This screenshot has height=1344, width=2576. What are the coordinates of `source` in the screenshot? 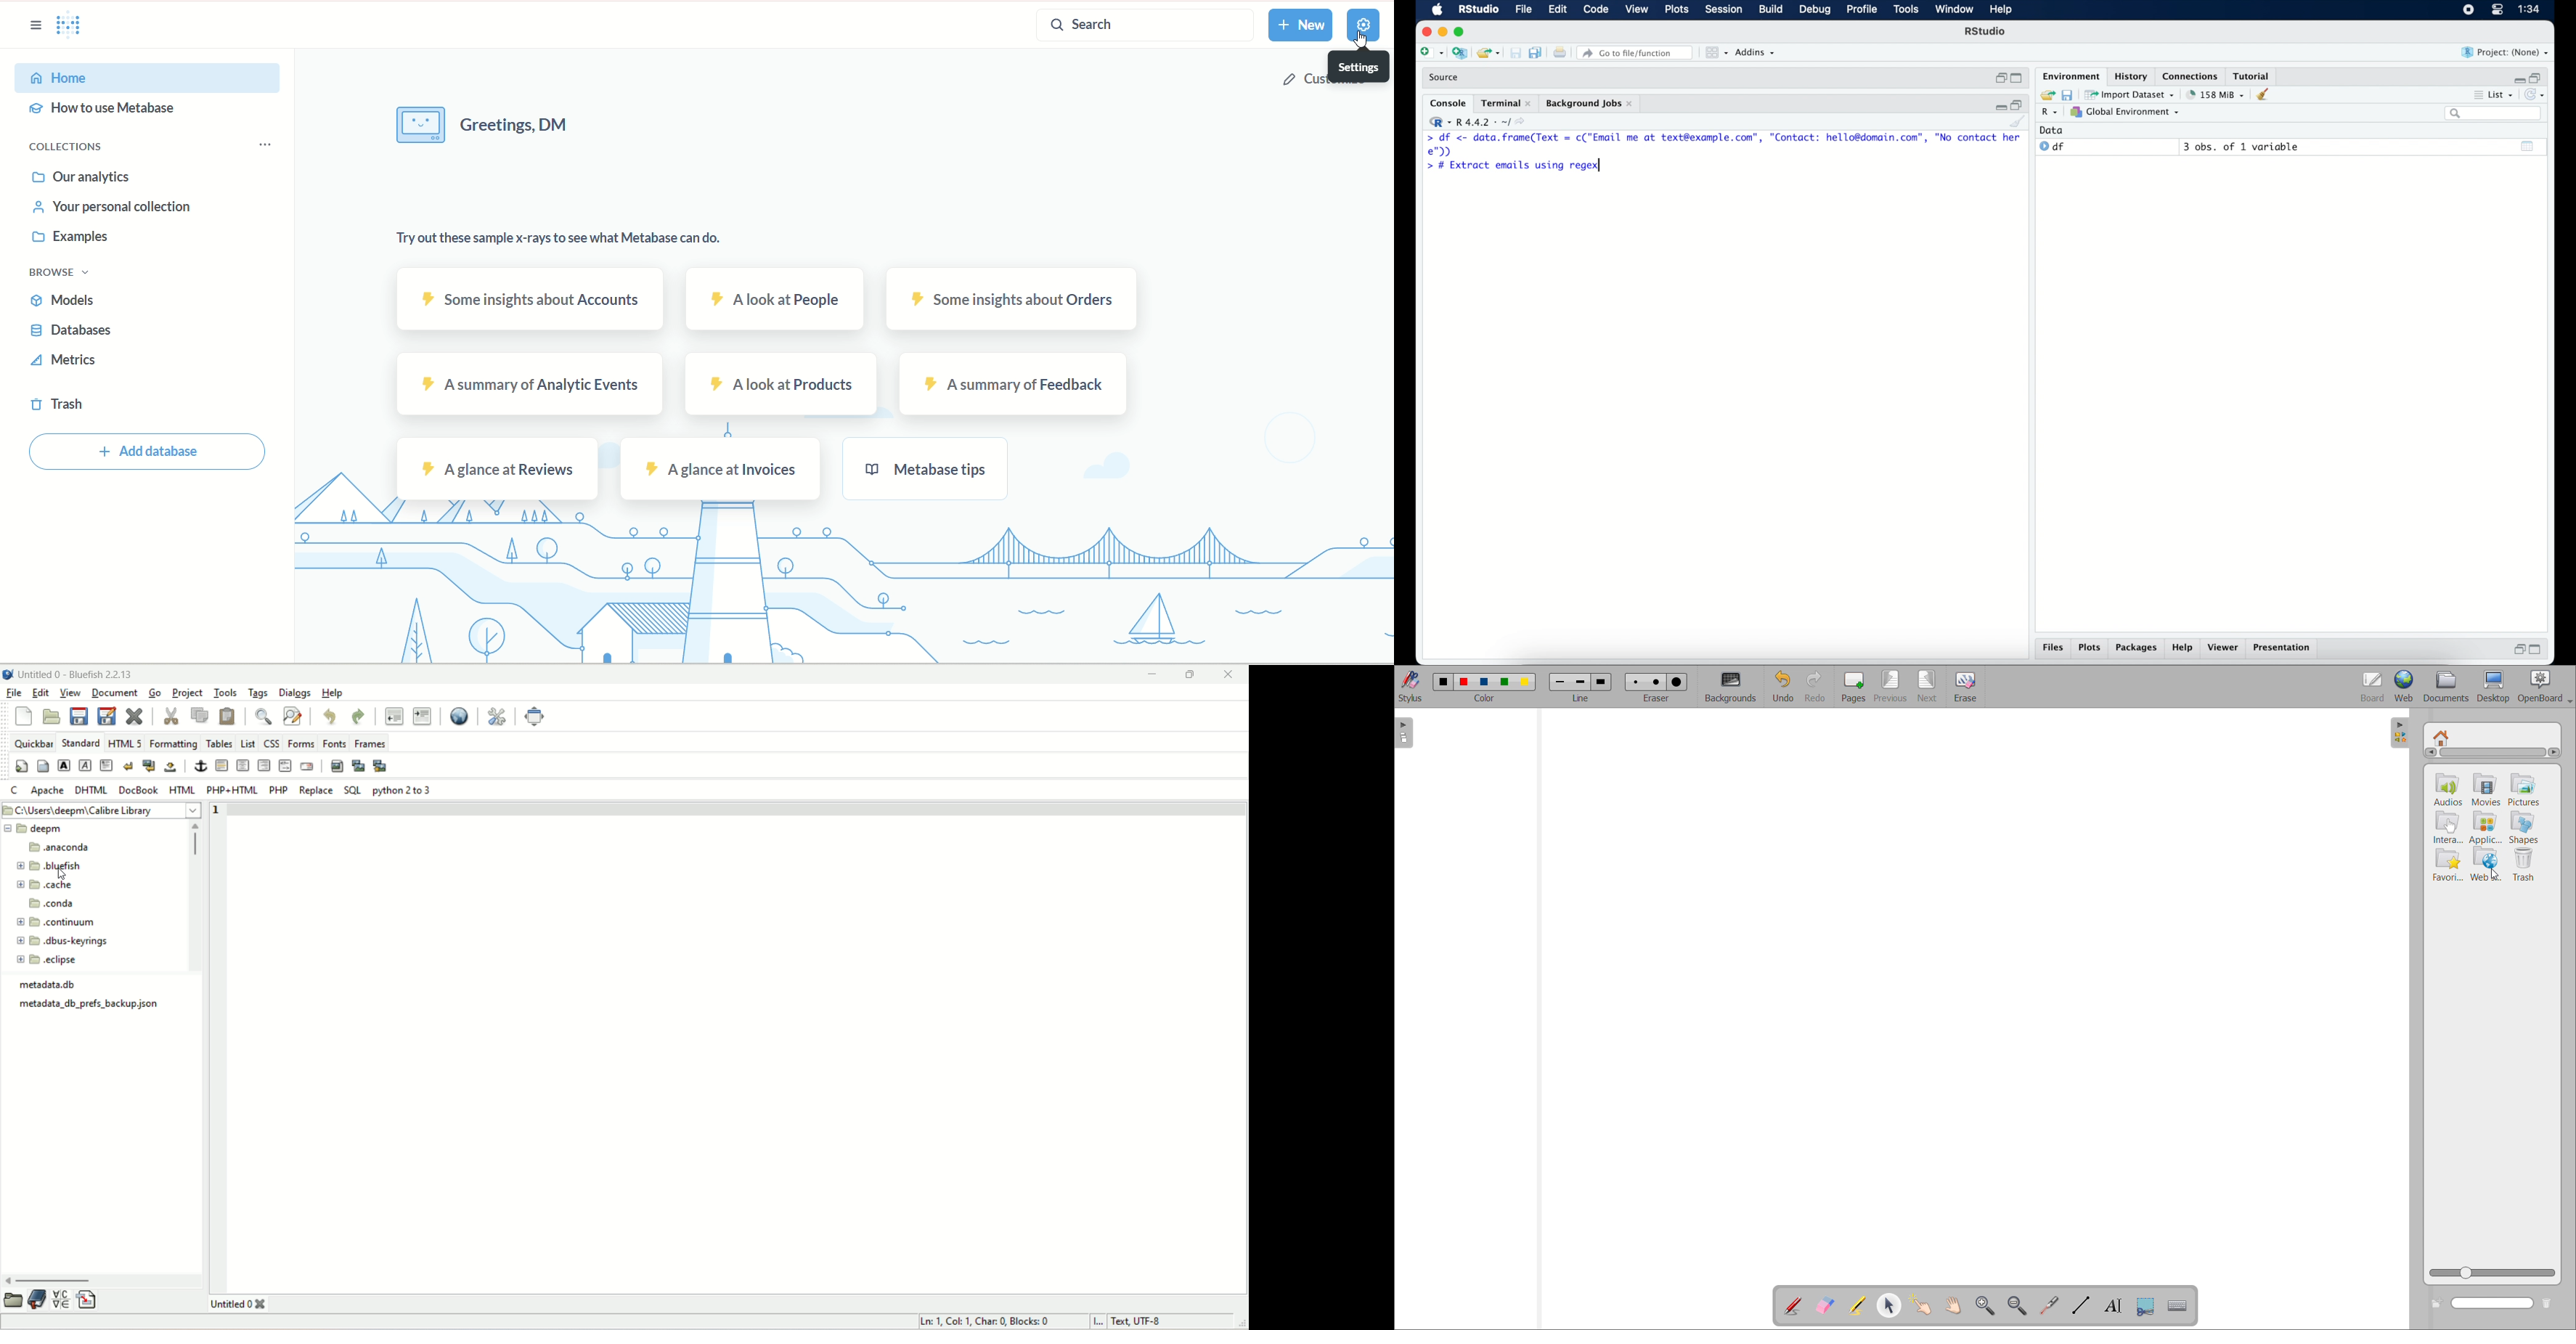 It's located at (1446, 78).